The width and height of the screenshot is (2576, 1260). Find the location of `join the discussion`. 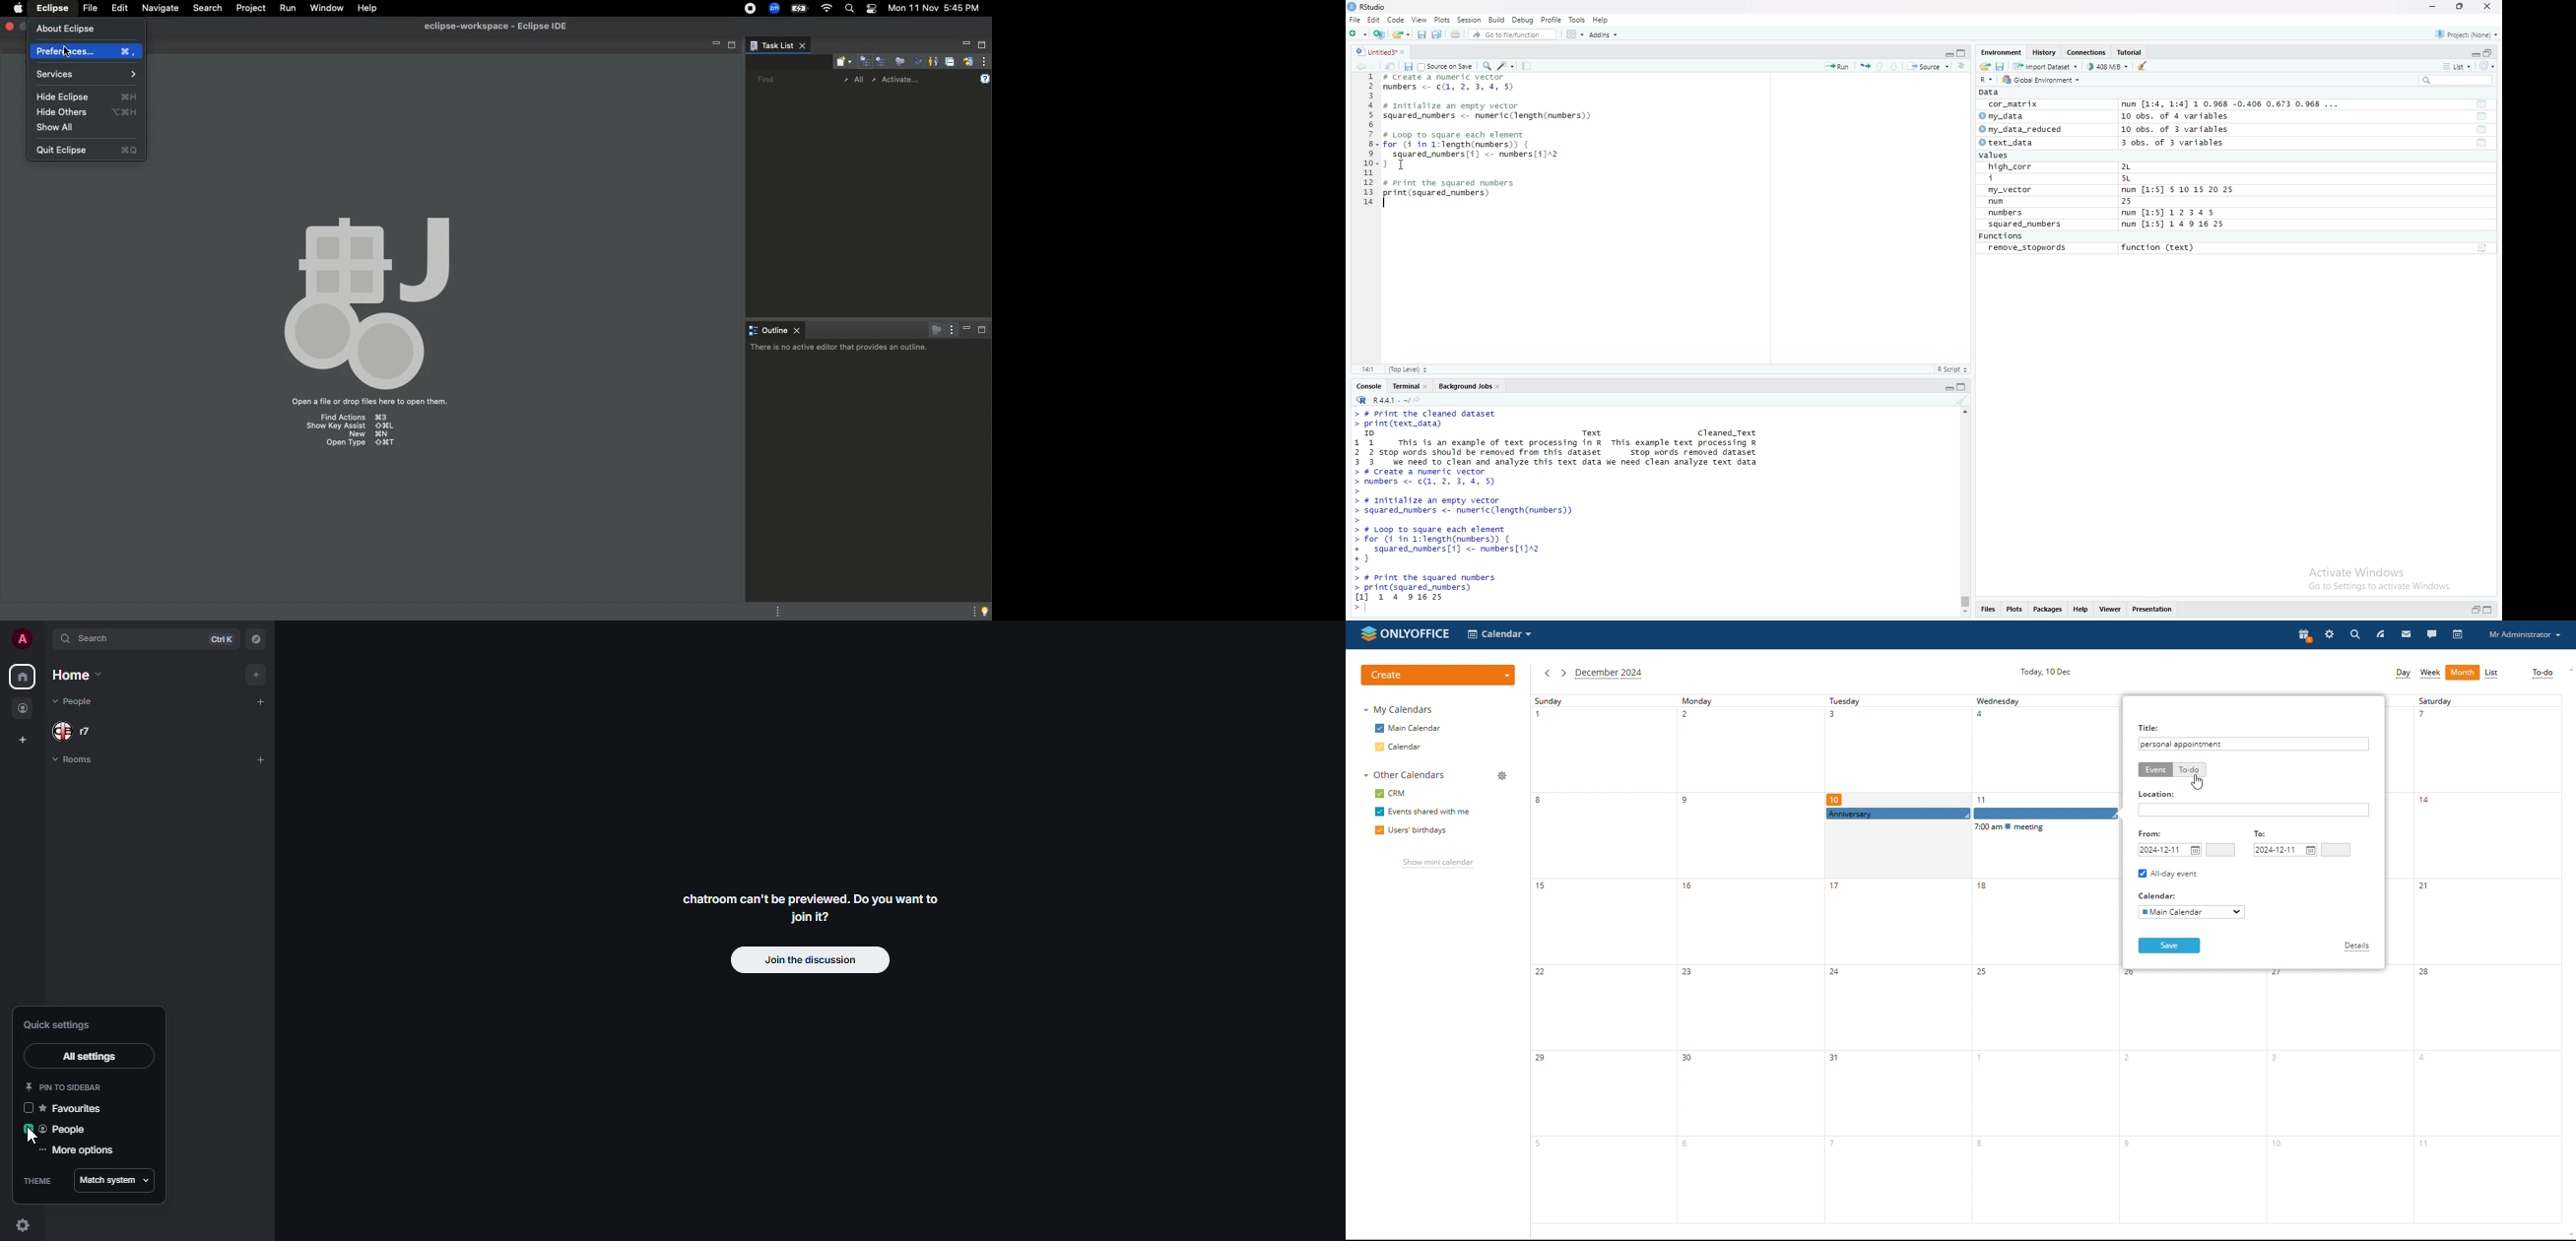

join the discussion is located at coordinates (810, 960).